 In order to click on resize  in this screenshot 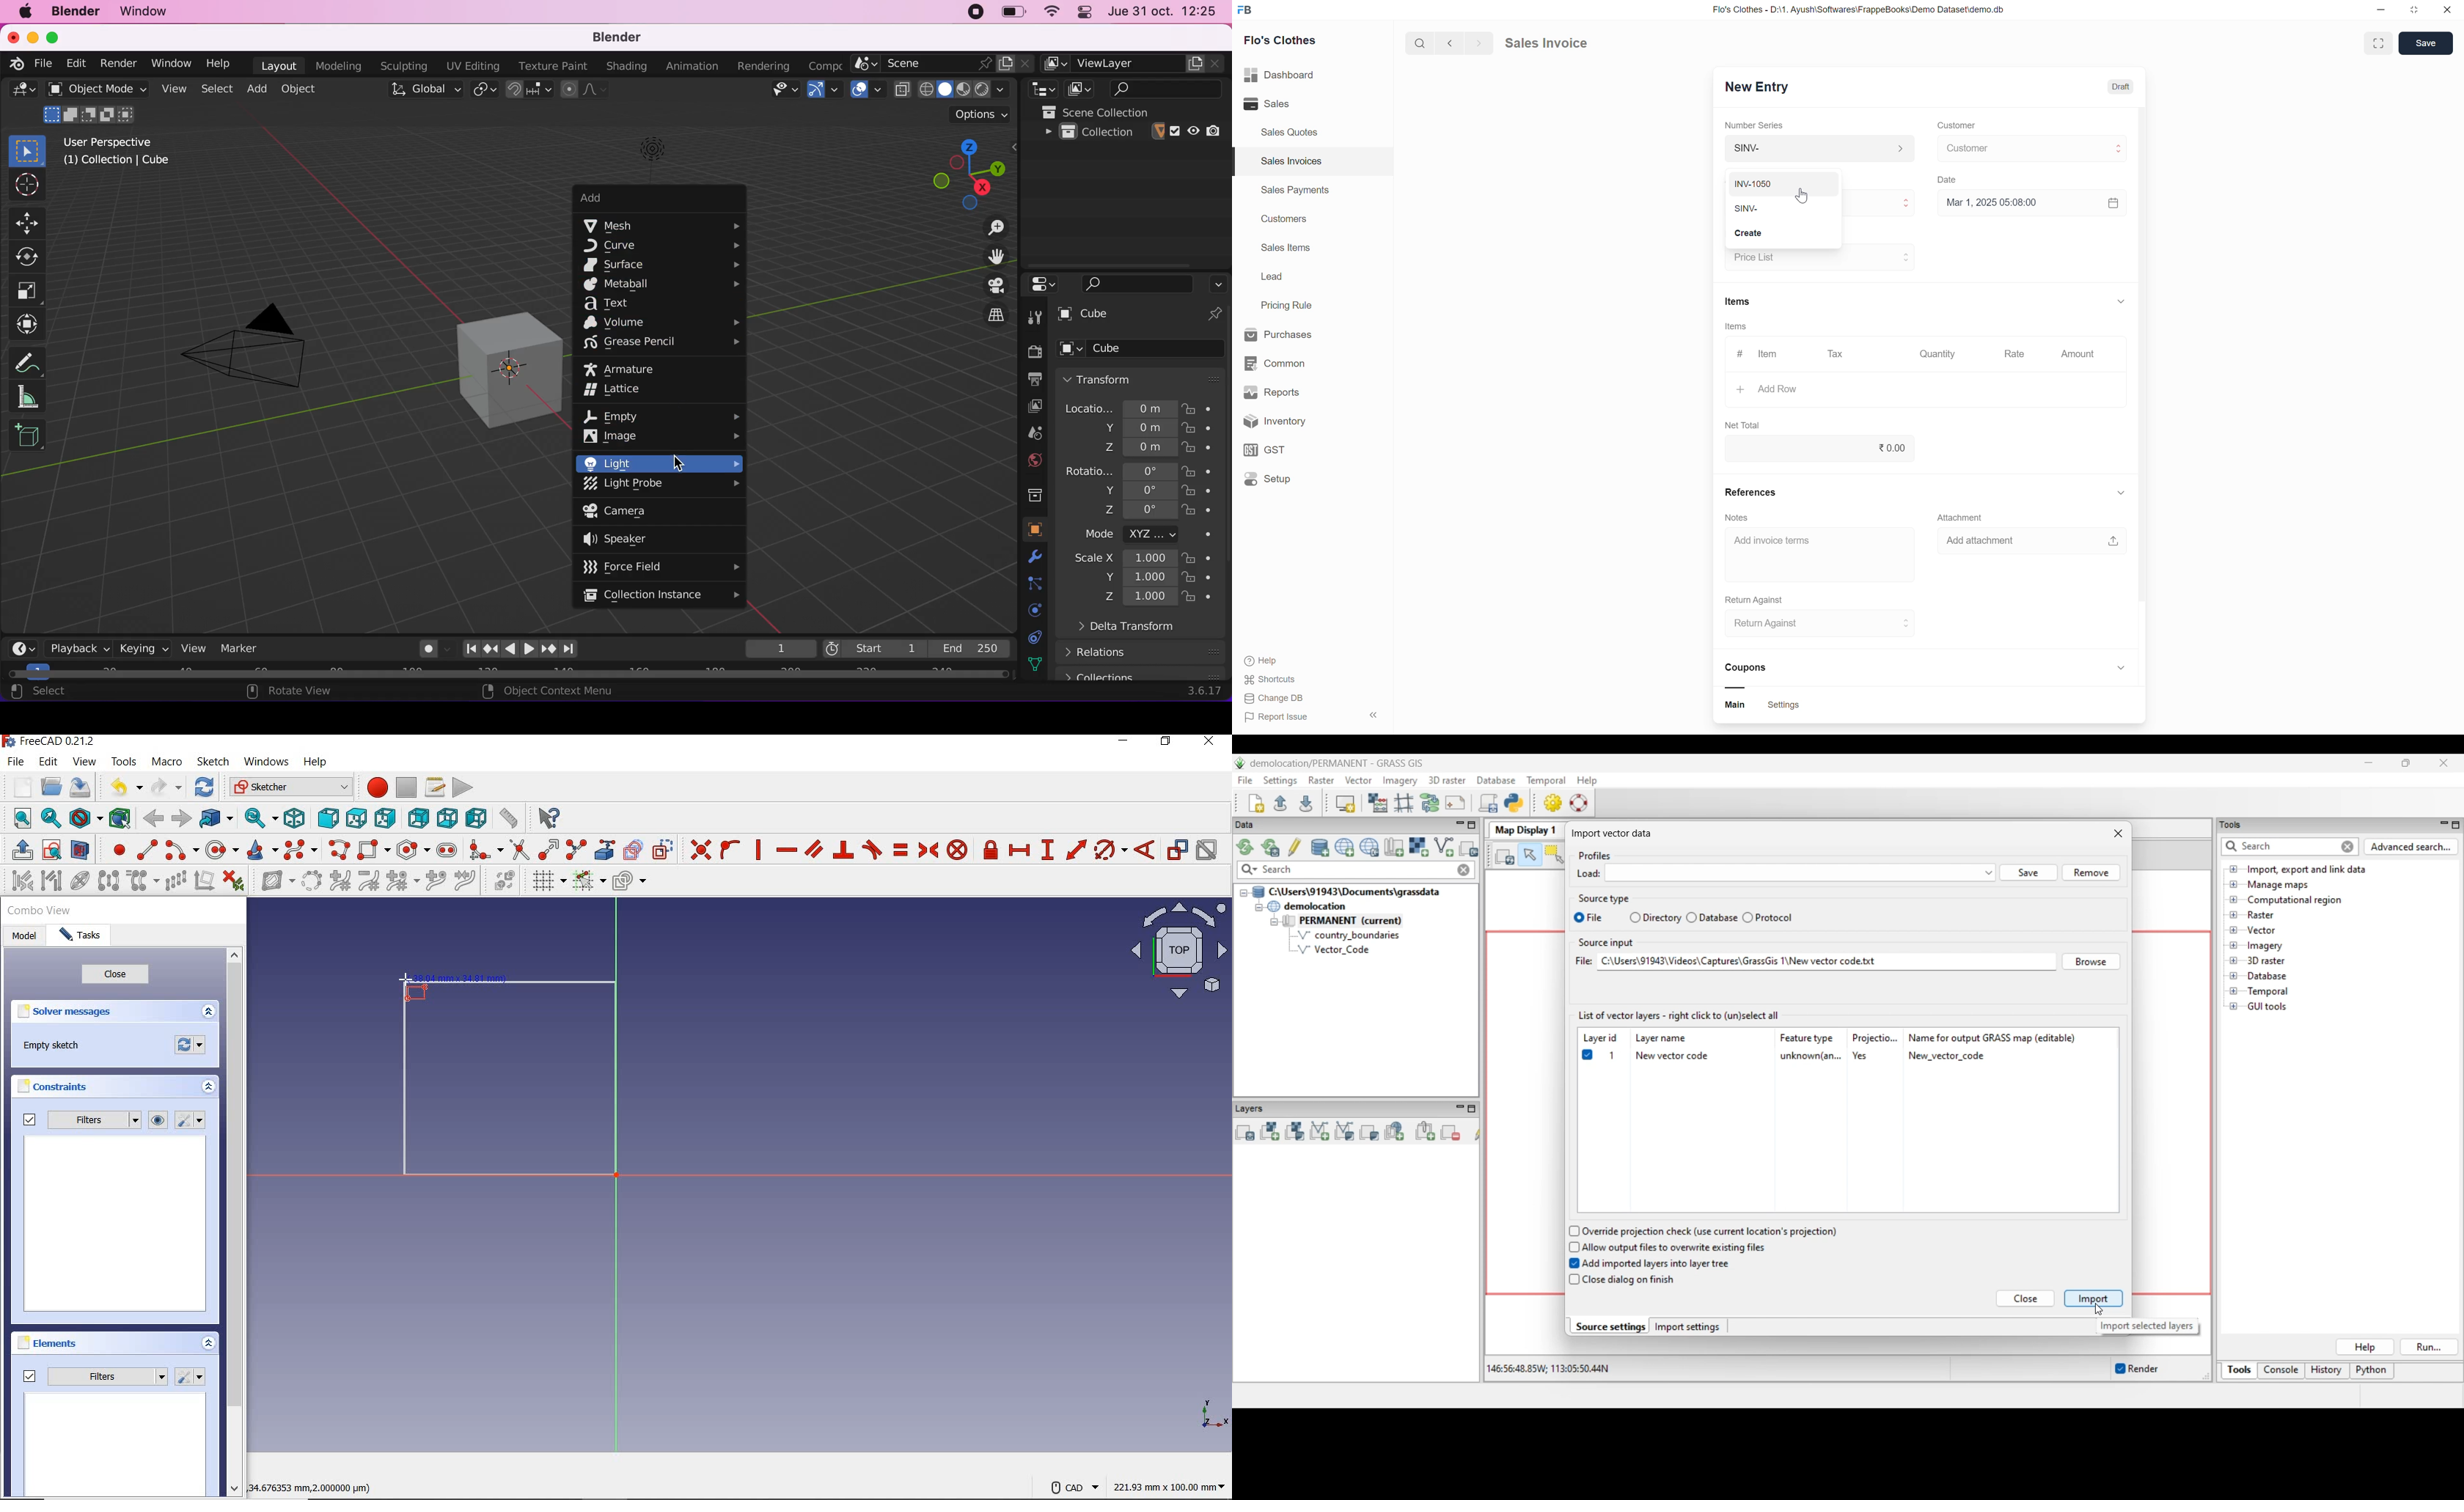, I will do `click(2418, 12)`.